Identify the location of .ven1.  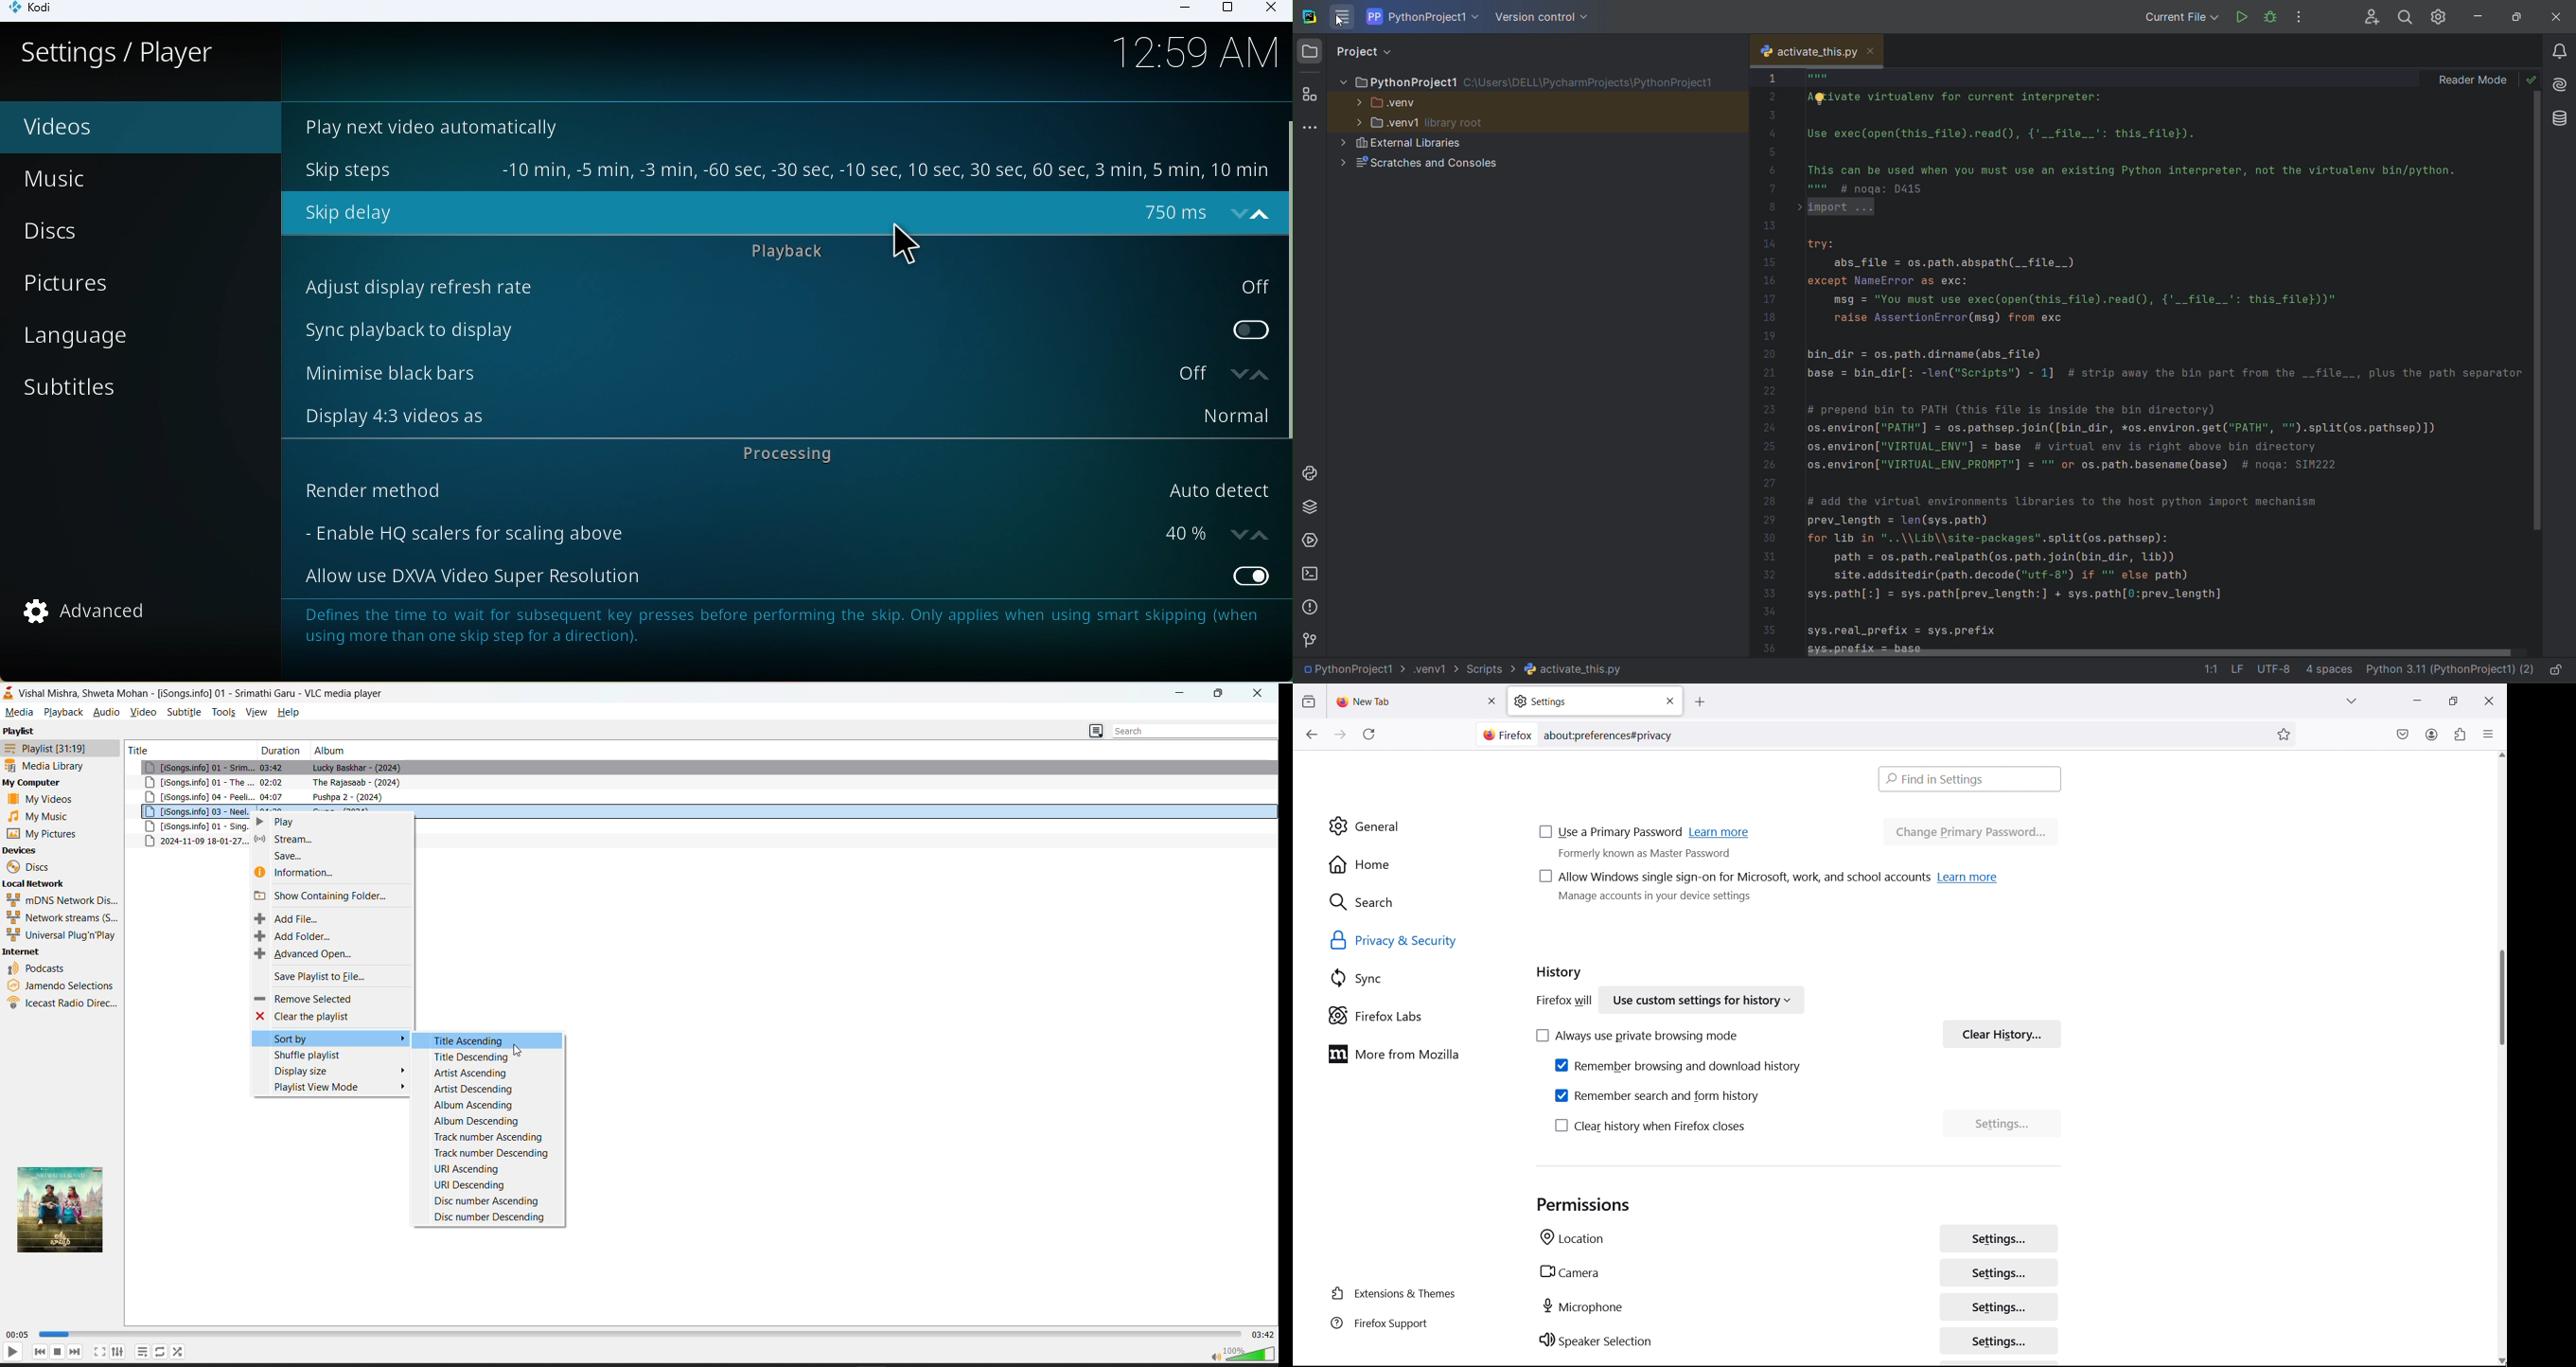
(1451, 123).